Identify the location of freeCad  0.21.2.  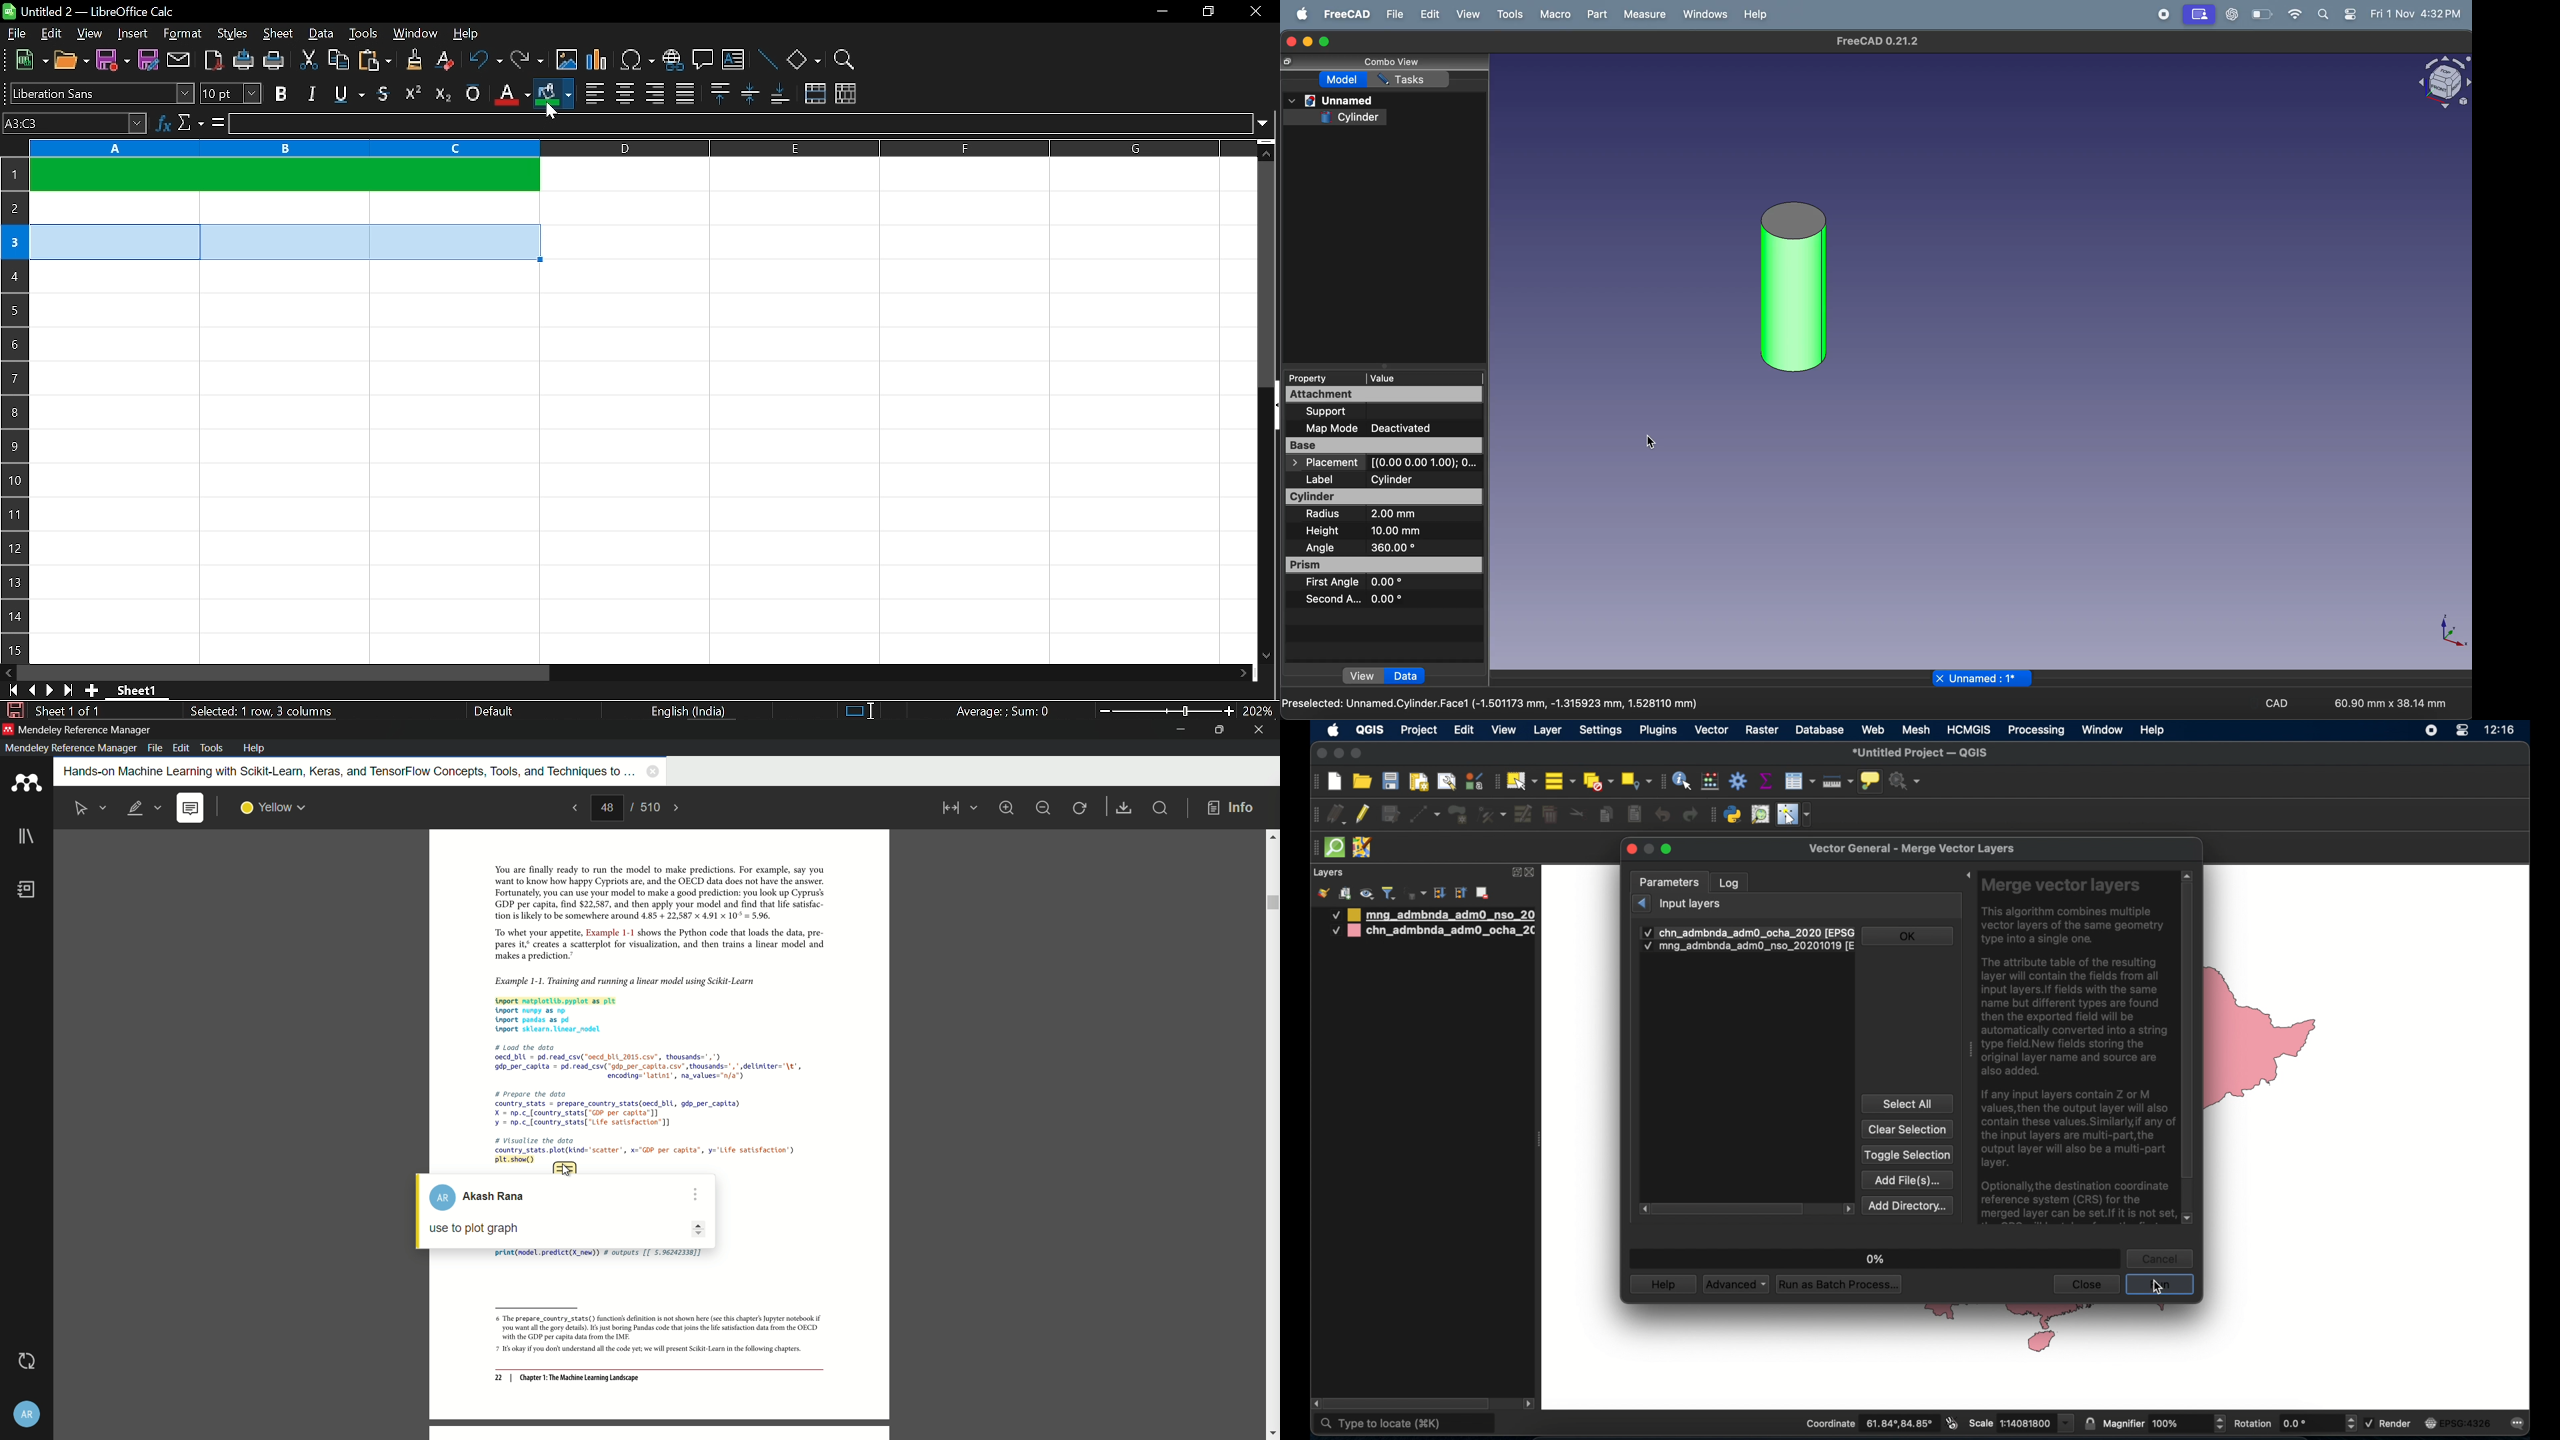
(1876, 41).